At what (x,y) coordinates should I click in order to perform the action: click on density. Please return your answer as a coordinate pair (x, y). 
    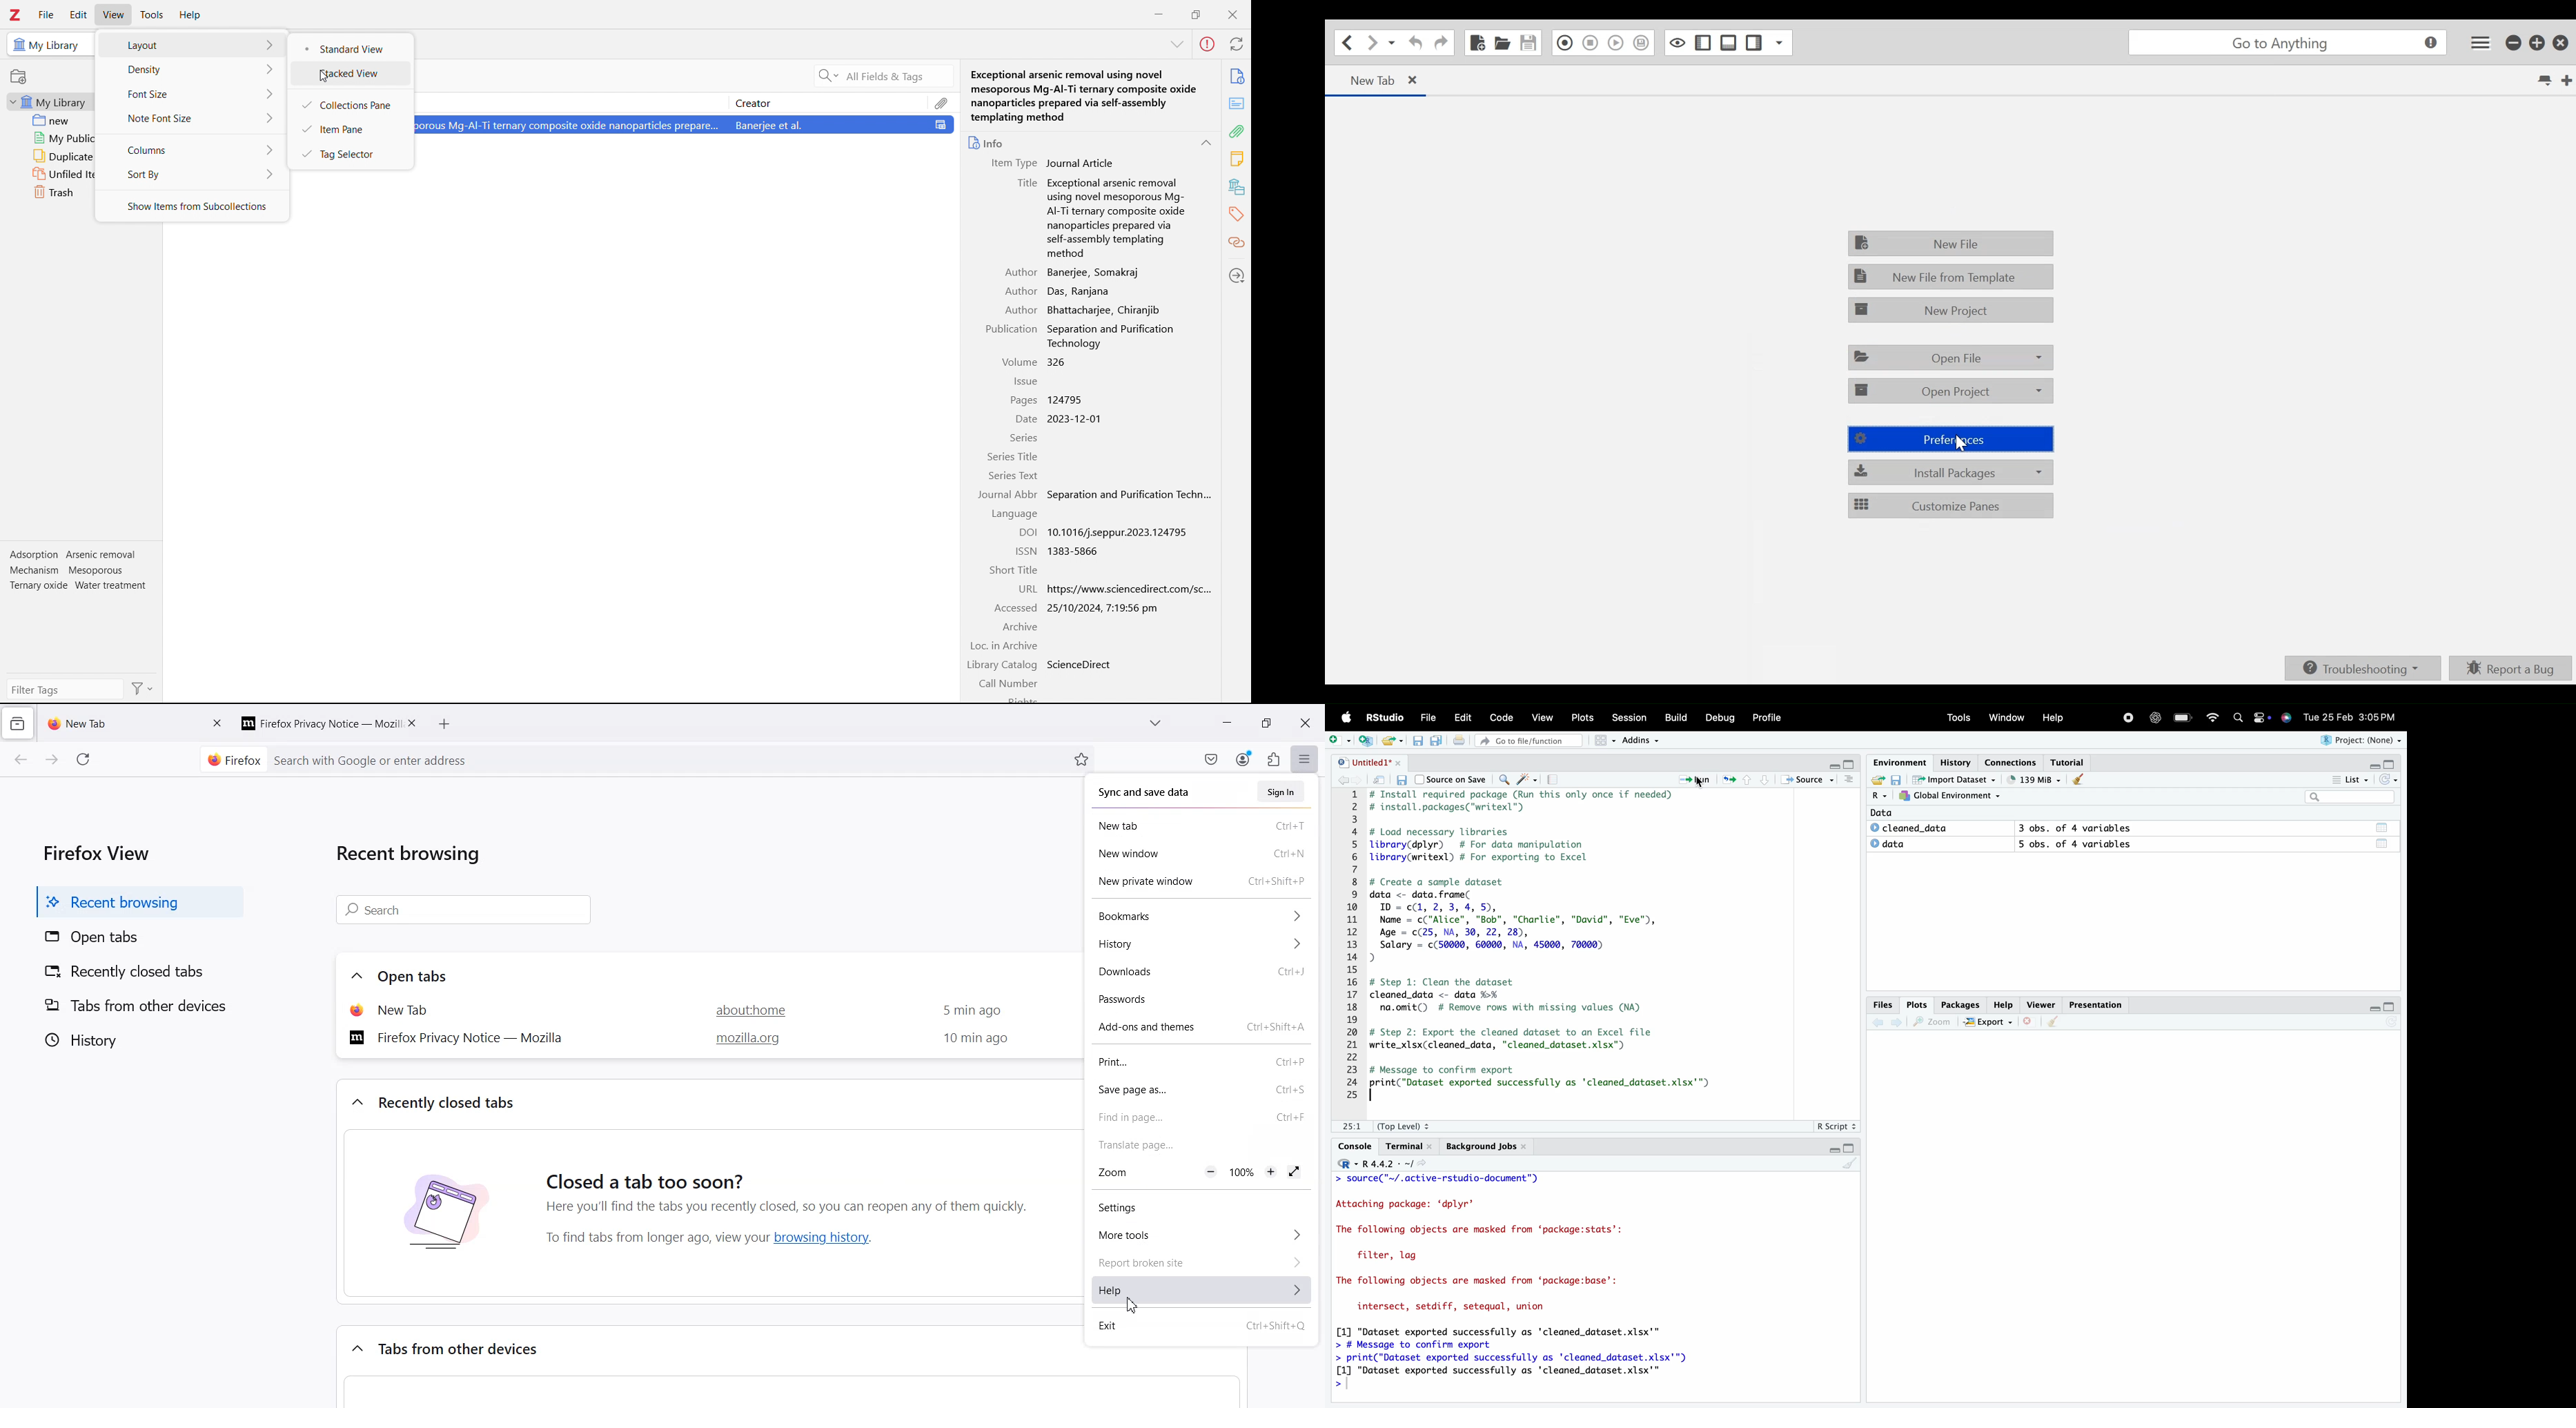
    Looking at the image, I should click on (192, 70).